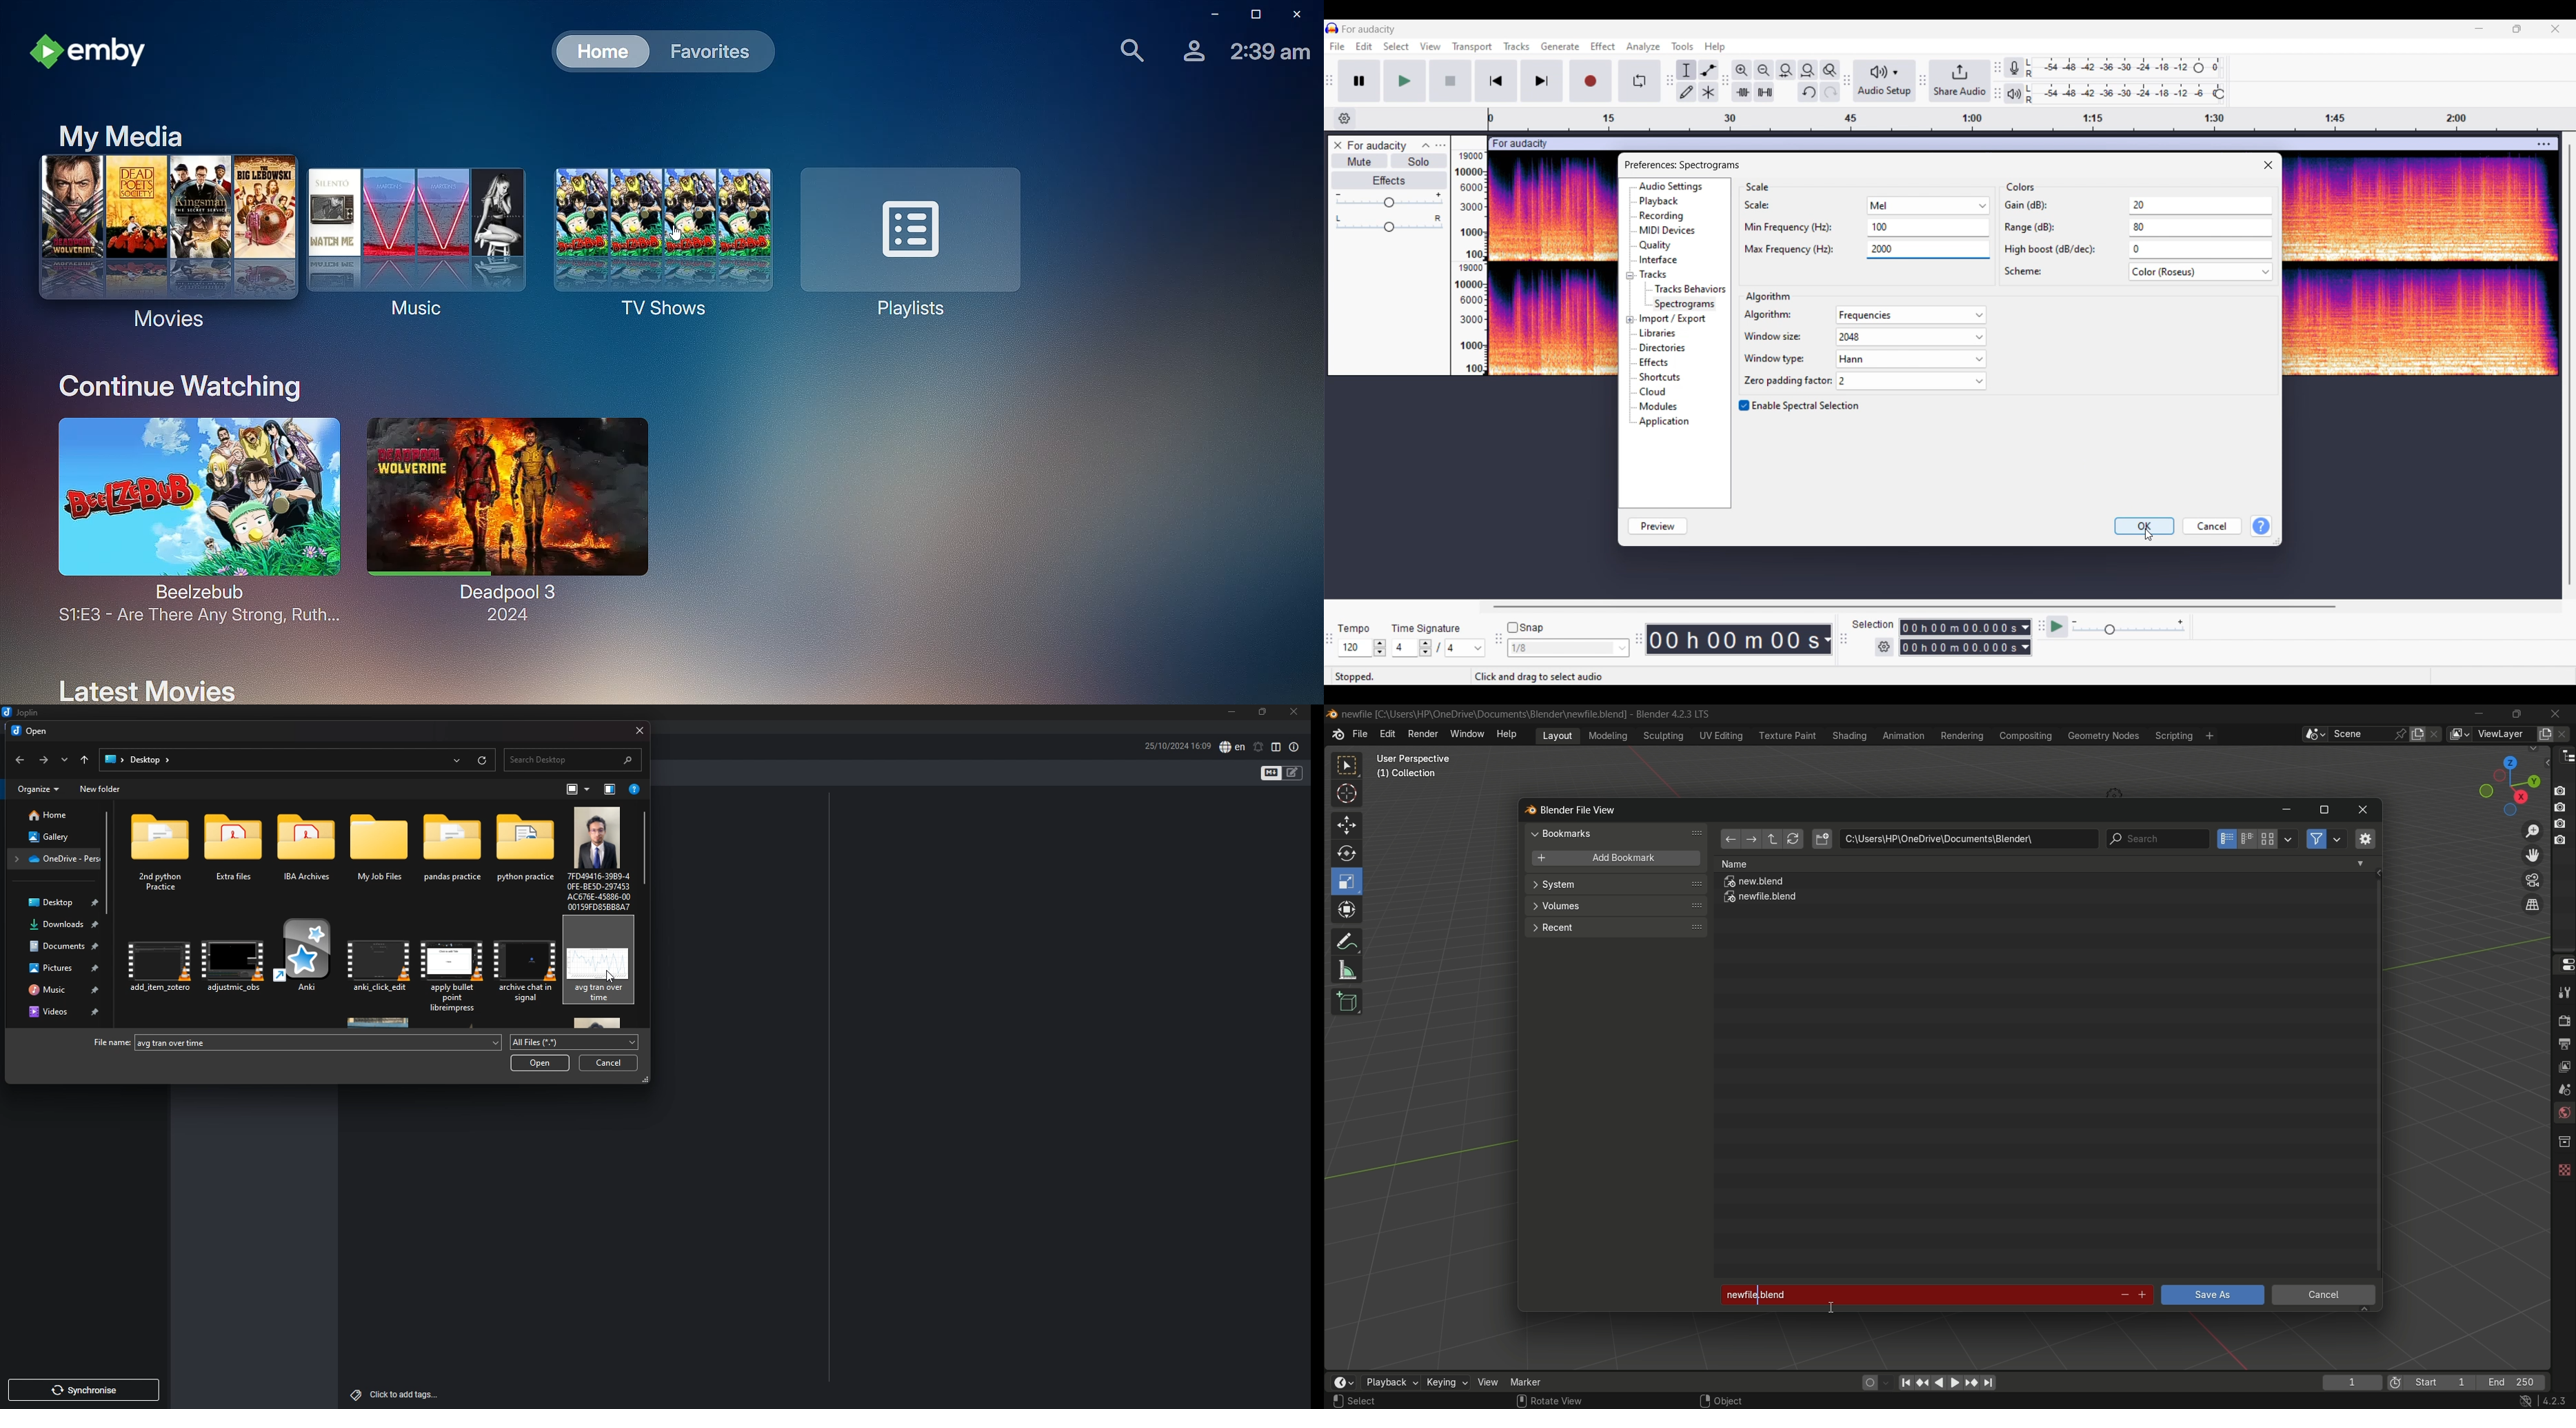 This screenshot has width=2576, height=1428. I want to click on preset view, so click(2506, 783).